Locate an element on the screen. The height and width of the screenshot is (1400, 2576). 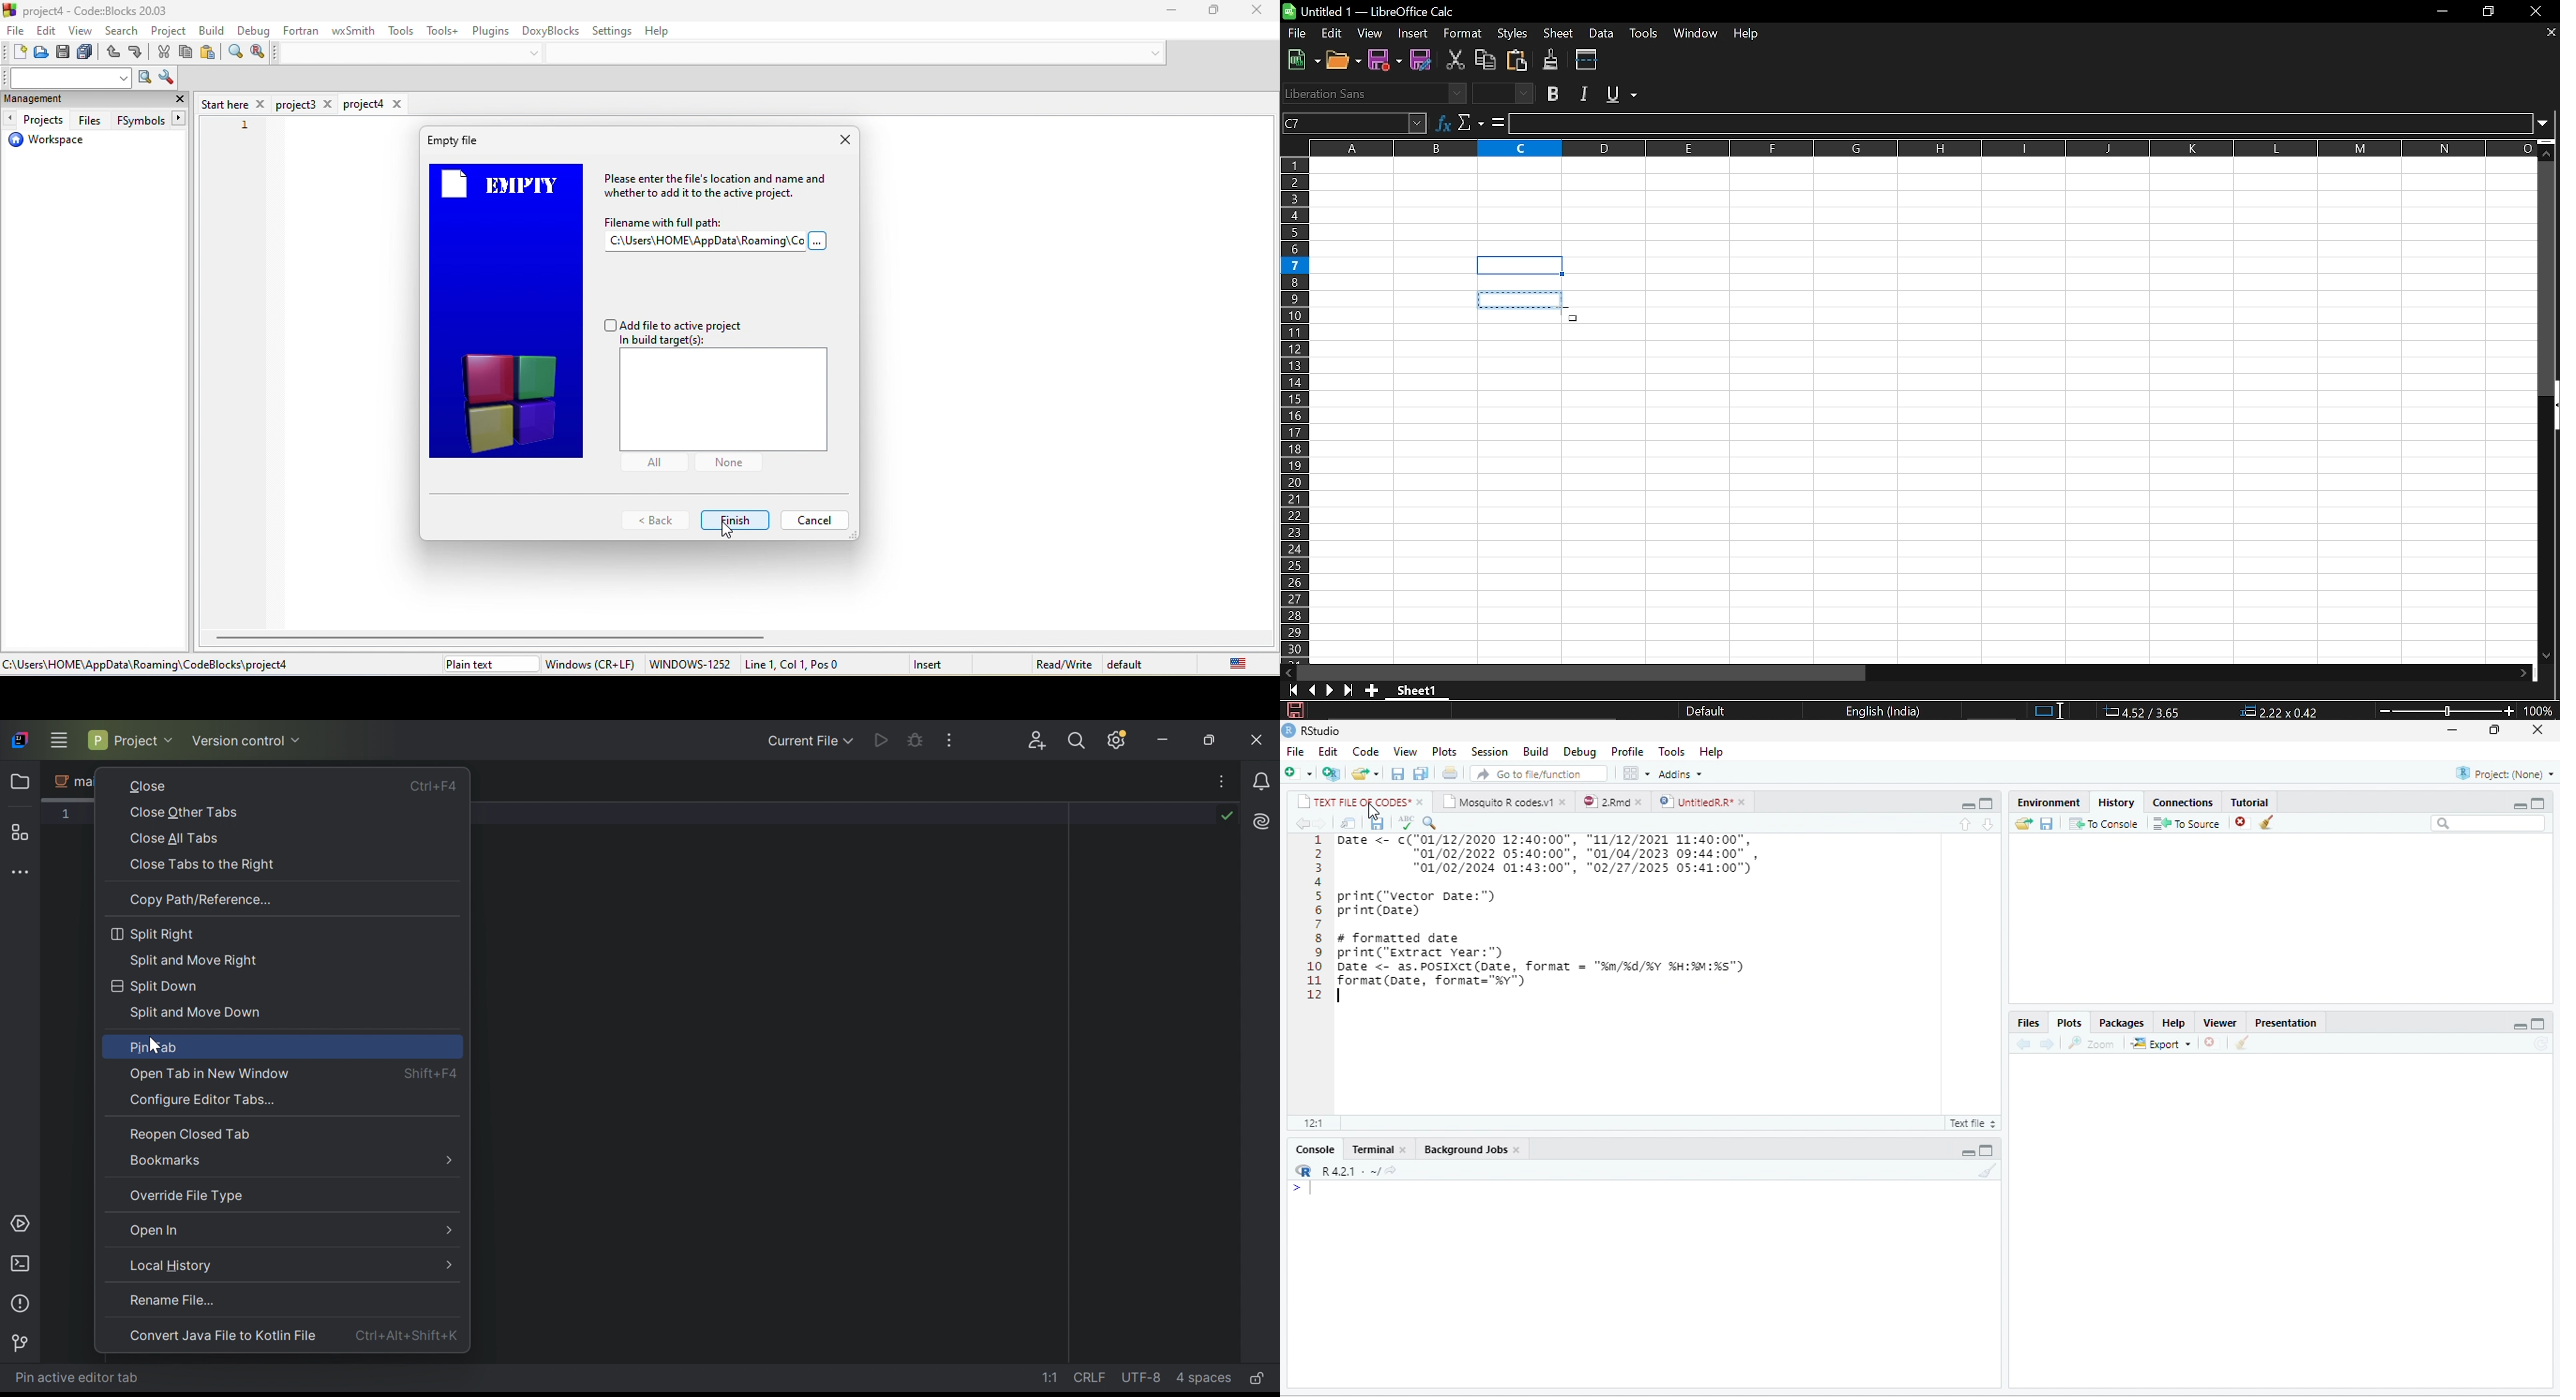
down is located at coordinates (1151, 52).